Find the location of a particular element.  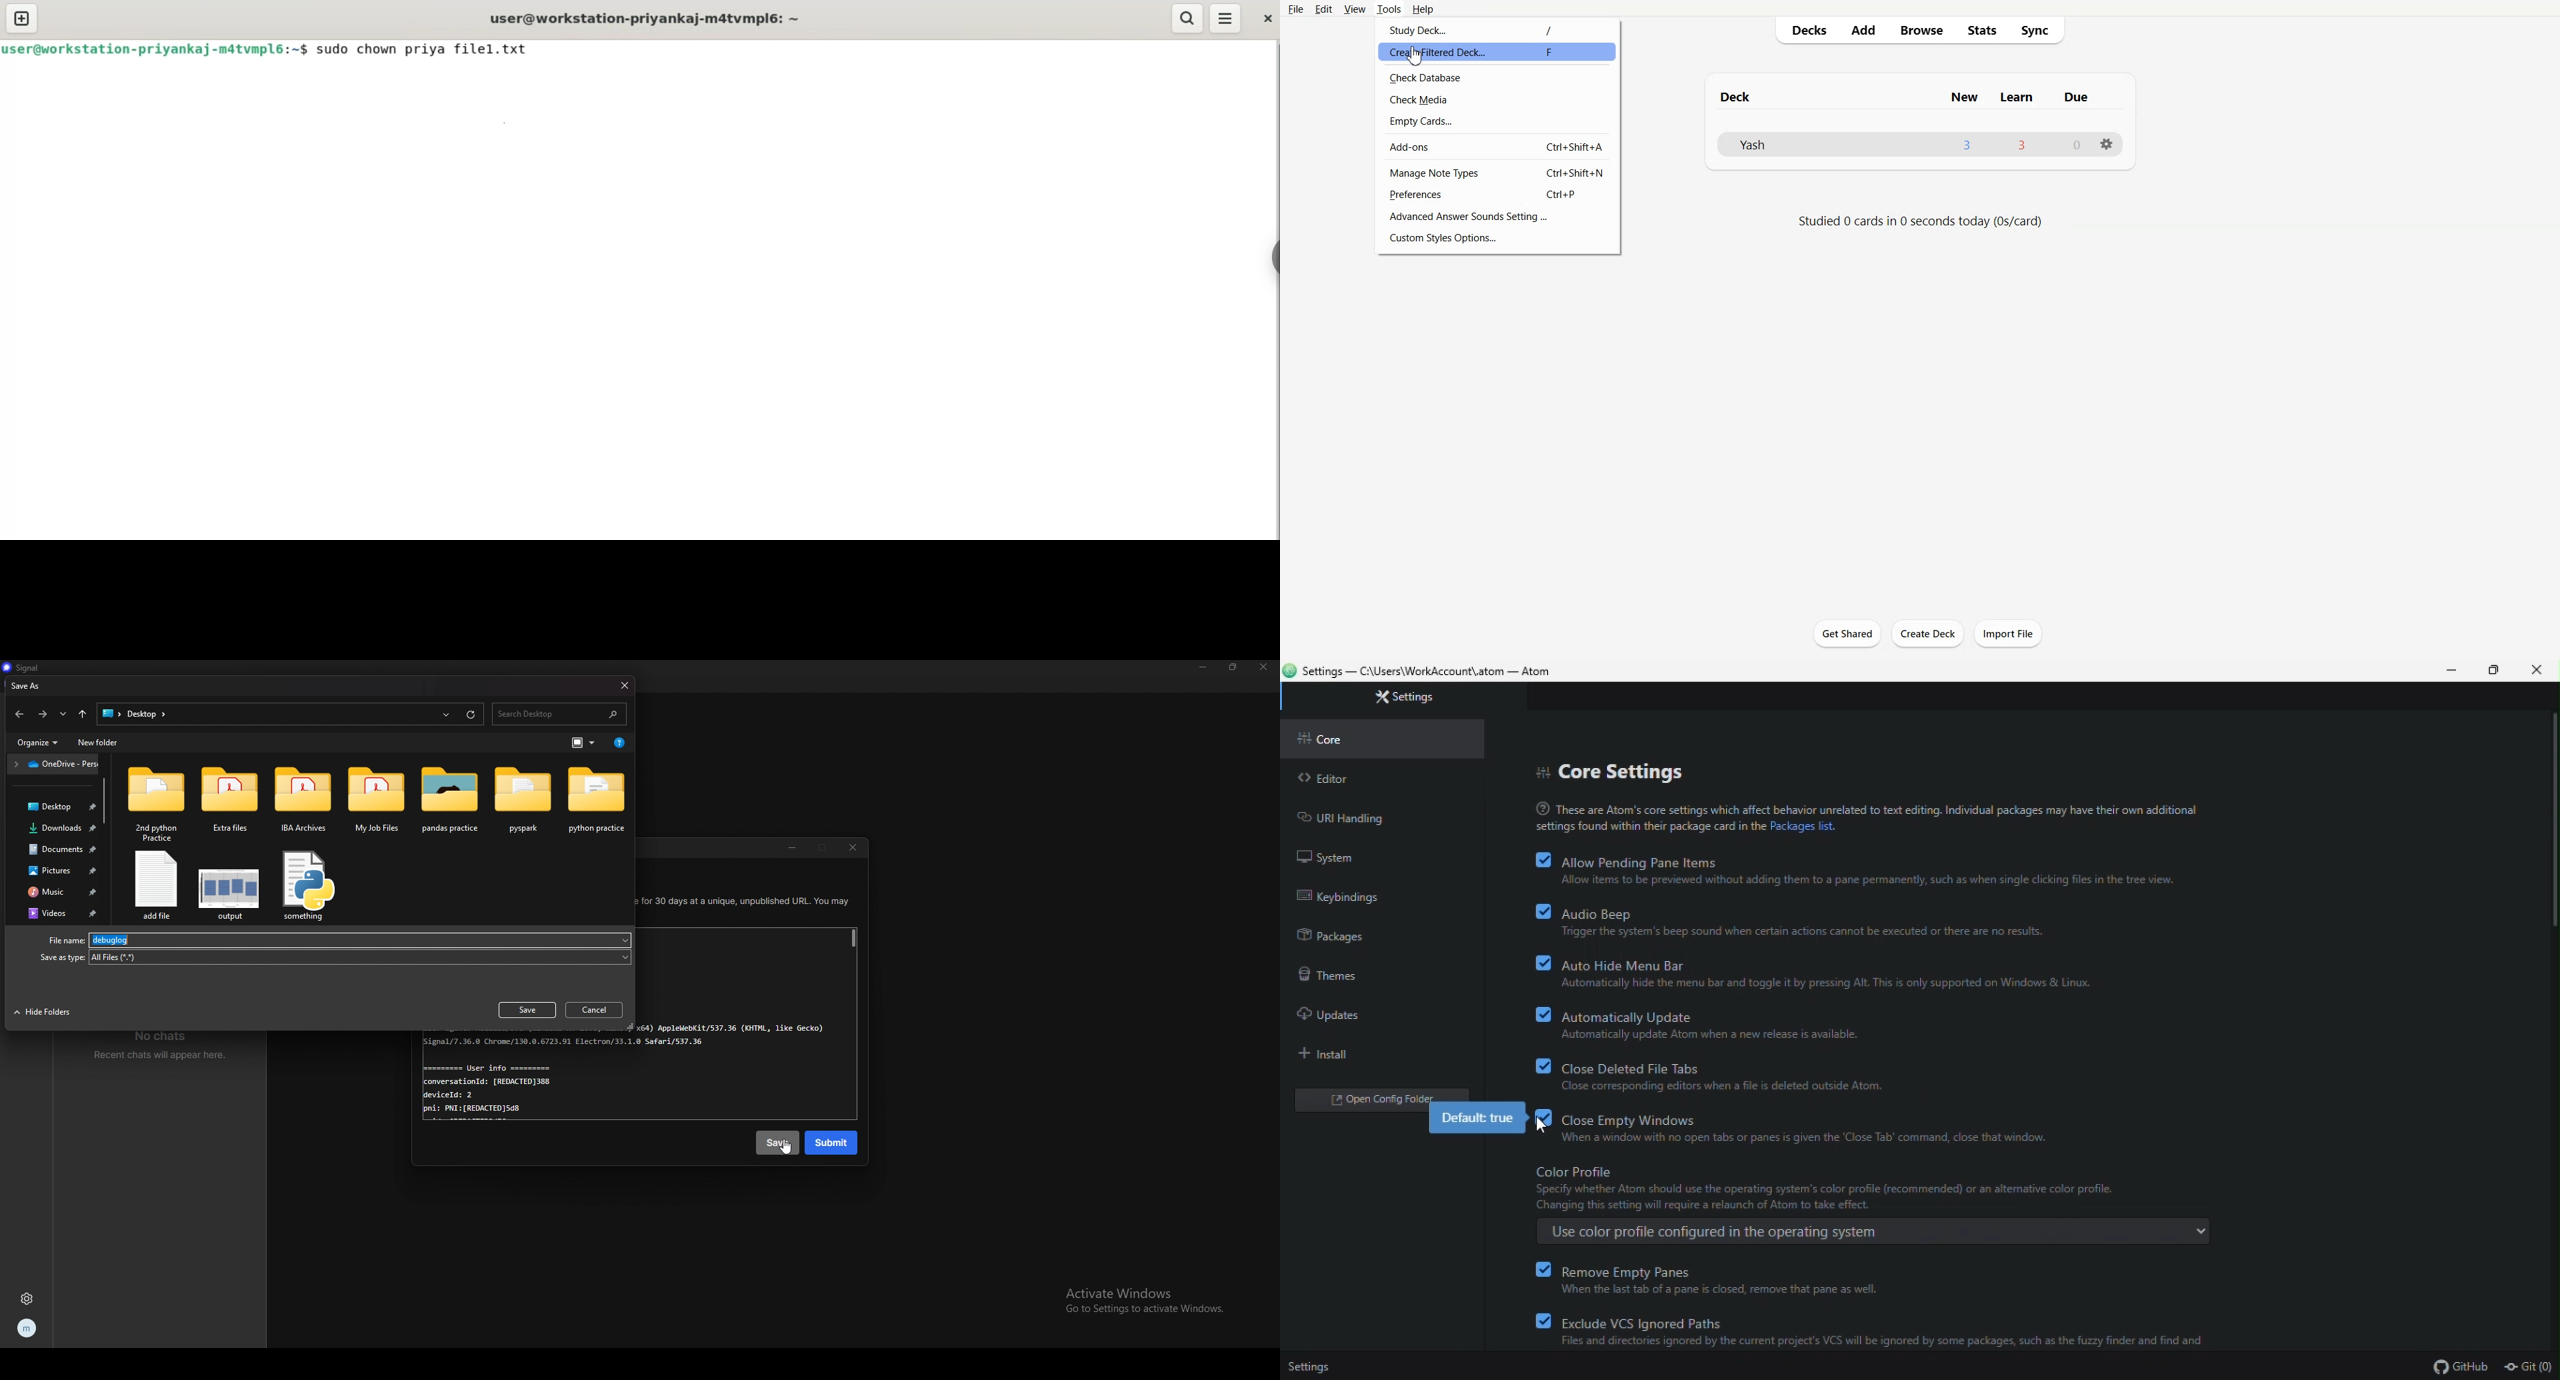

close is located at coordinates (2543, 672).